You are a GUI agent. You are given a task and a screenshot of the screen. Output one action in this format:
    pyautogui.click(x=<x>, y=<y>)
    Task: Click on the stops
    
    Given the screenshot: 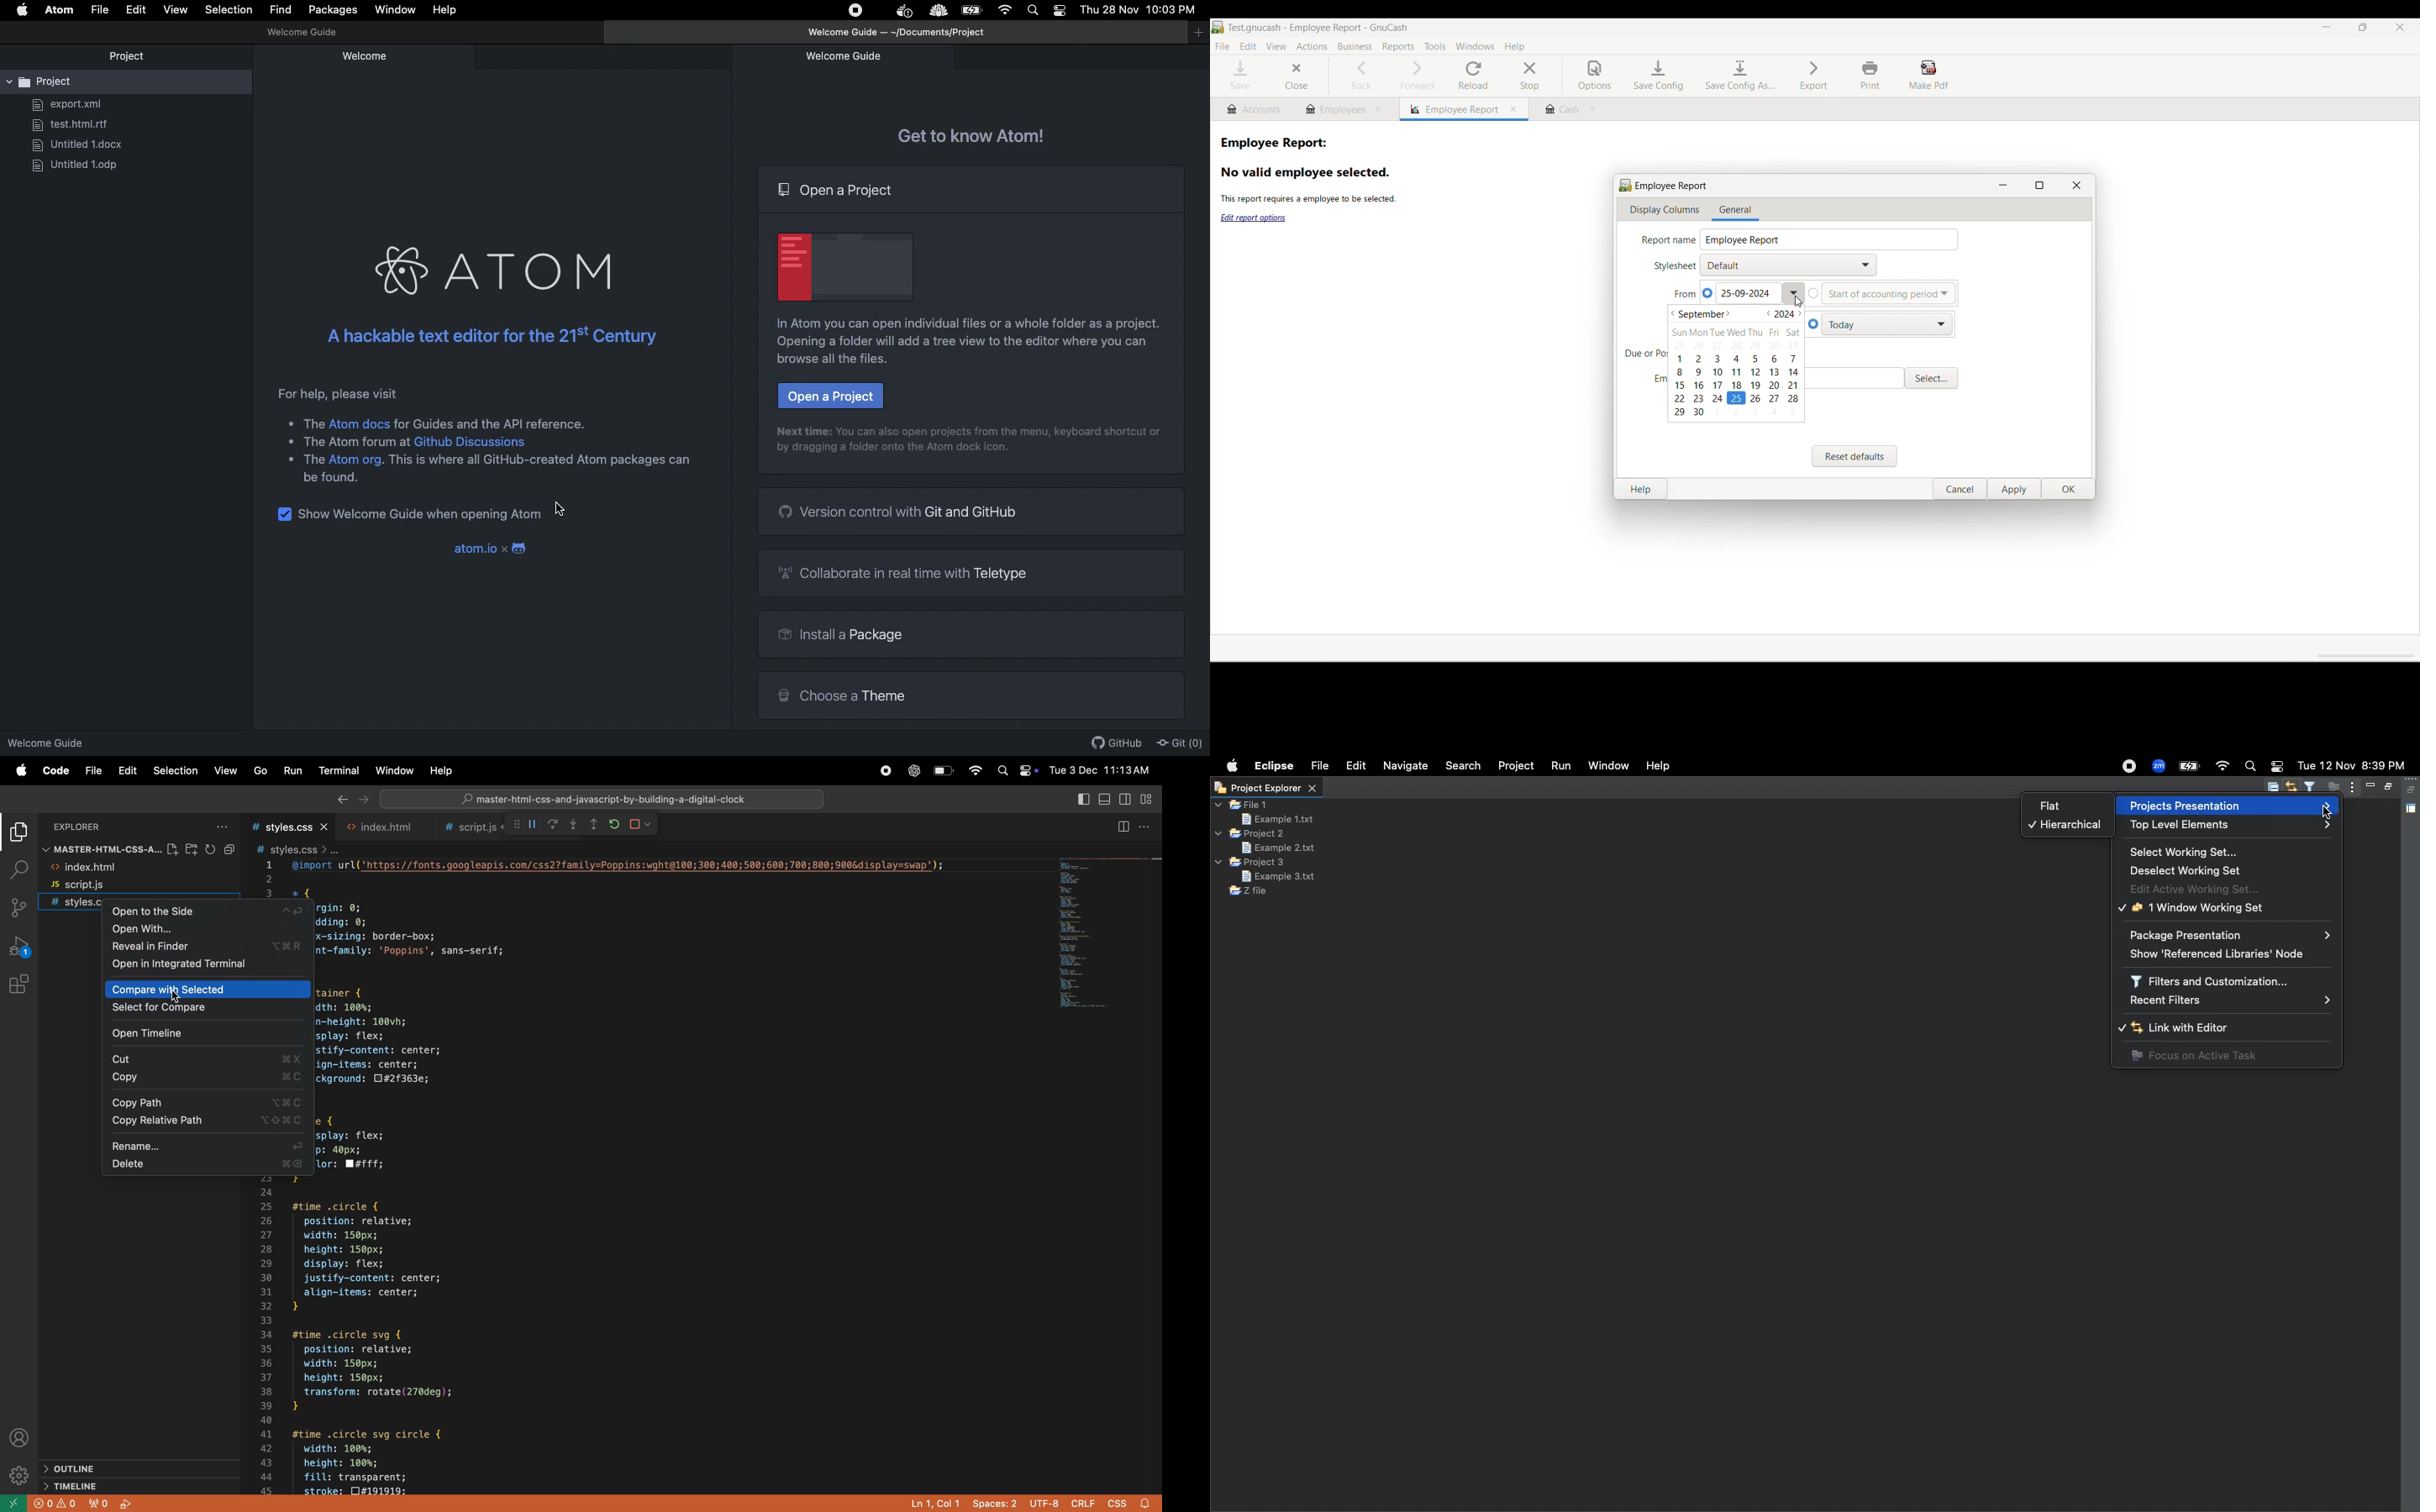 What is the action you would take?
    pyautogui.click(x=858, y=13)
    